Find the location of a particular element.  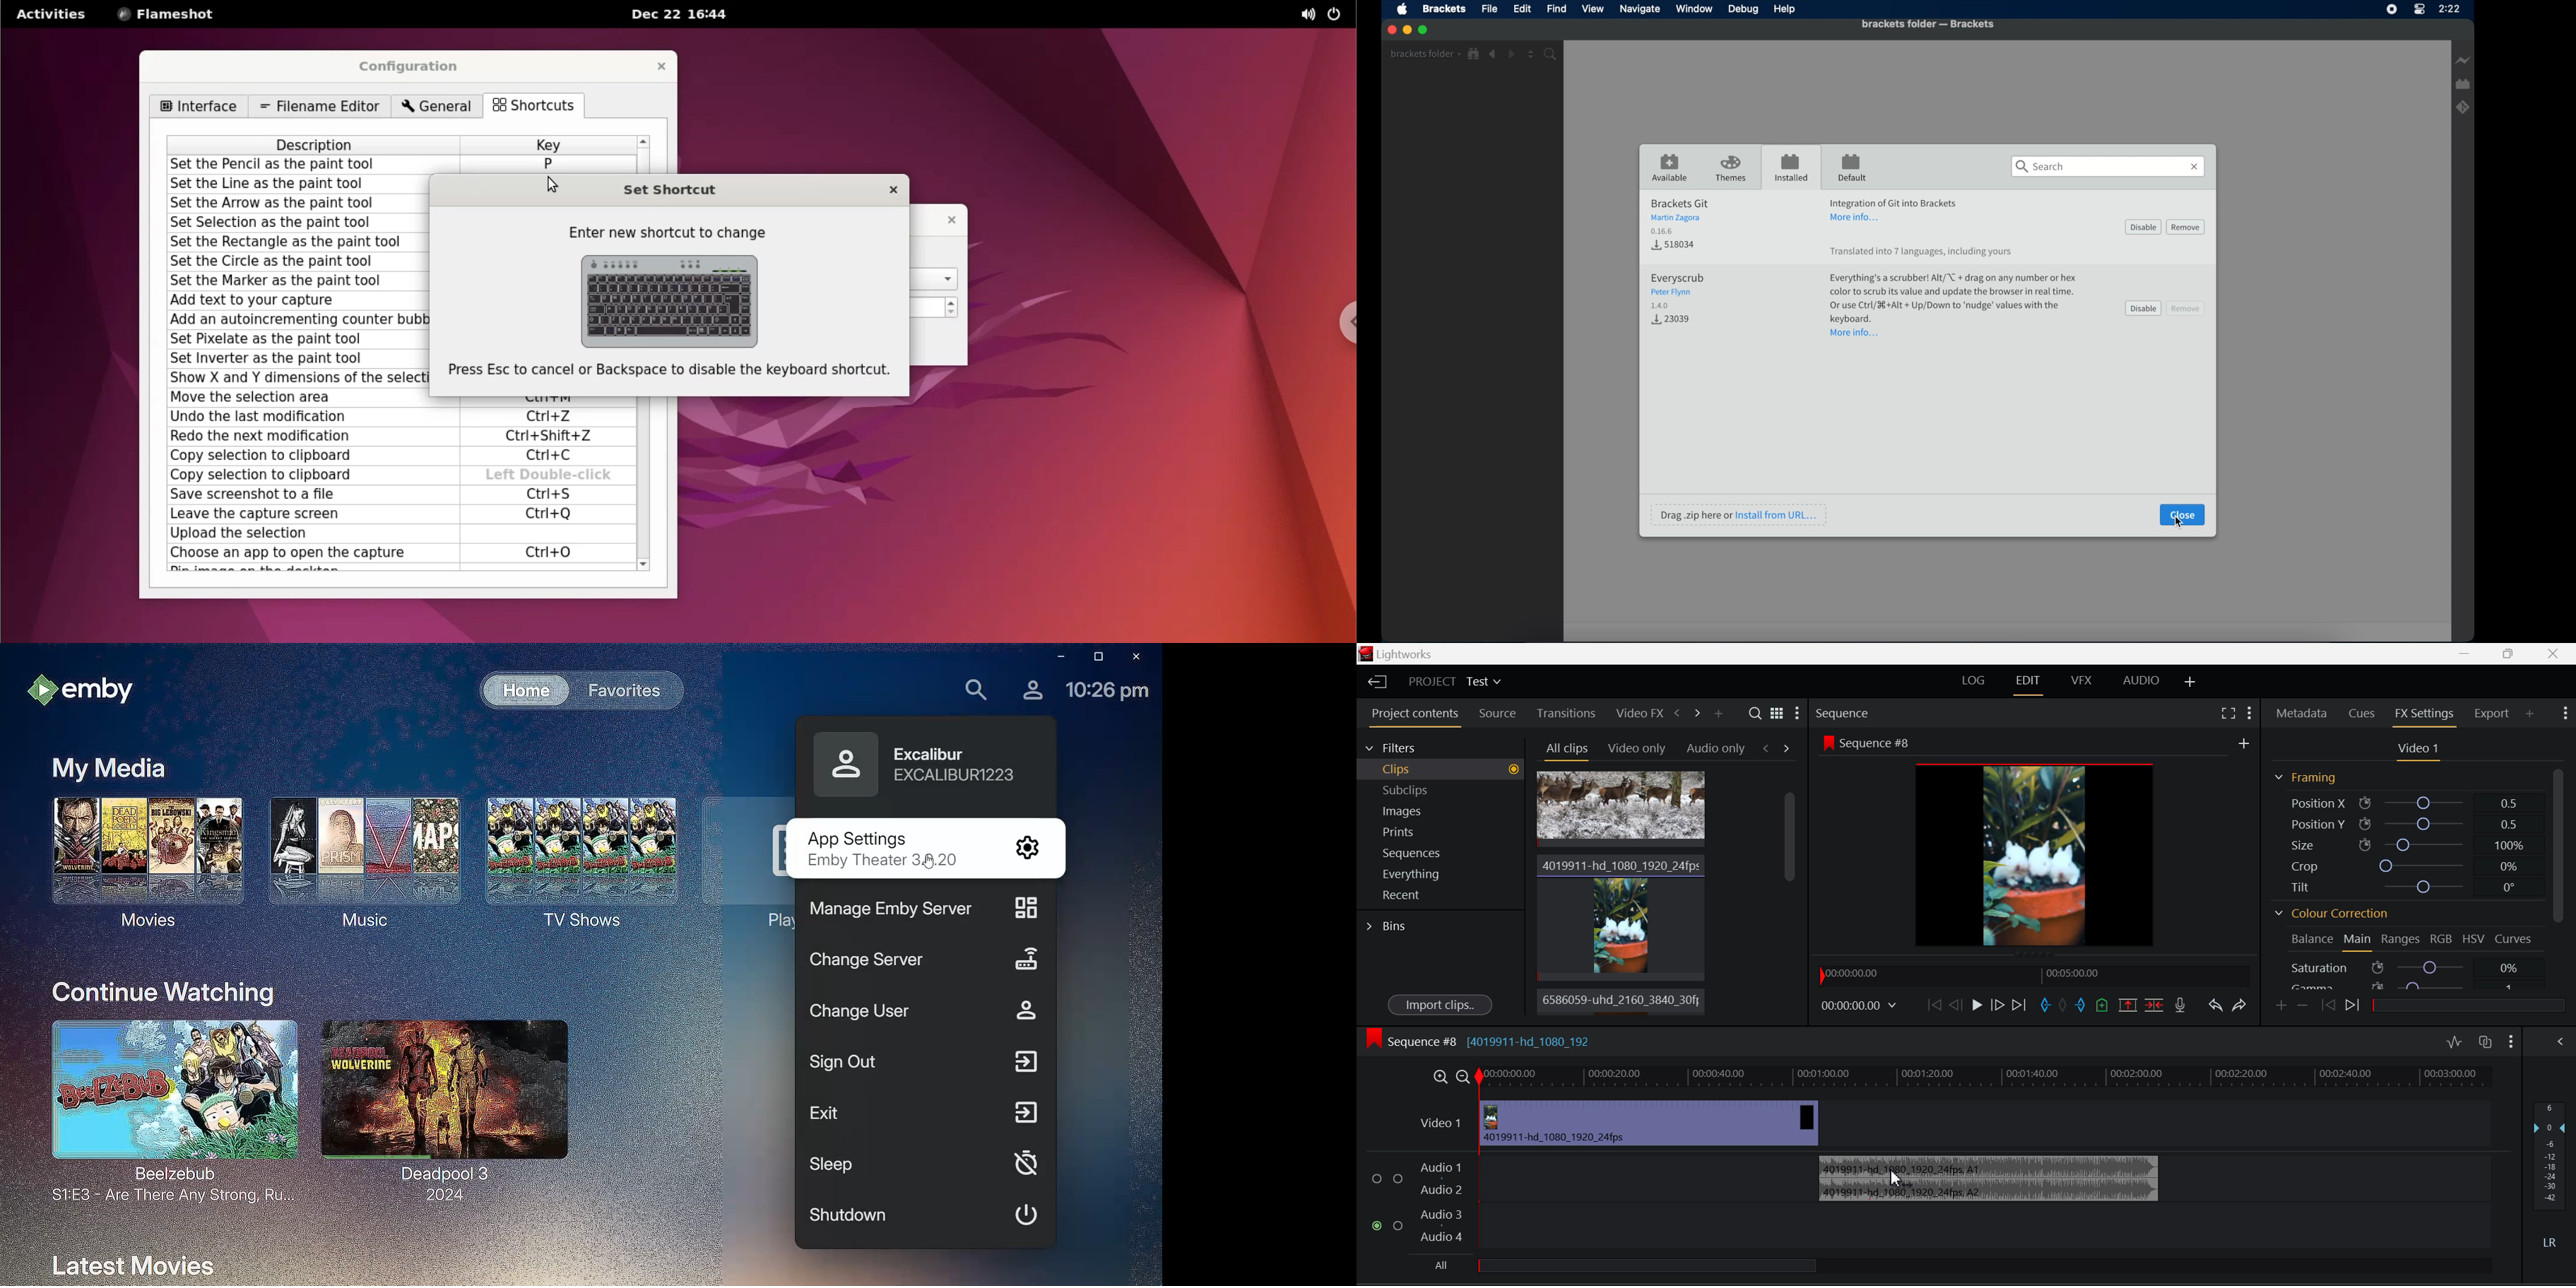

Timeline Zoom In/Out is located at coordinates (1451, 1076).